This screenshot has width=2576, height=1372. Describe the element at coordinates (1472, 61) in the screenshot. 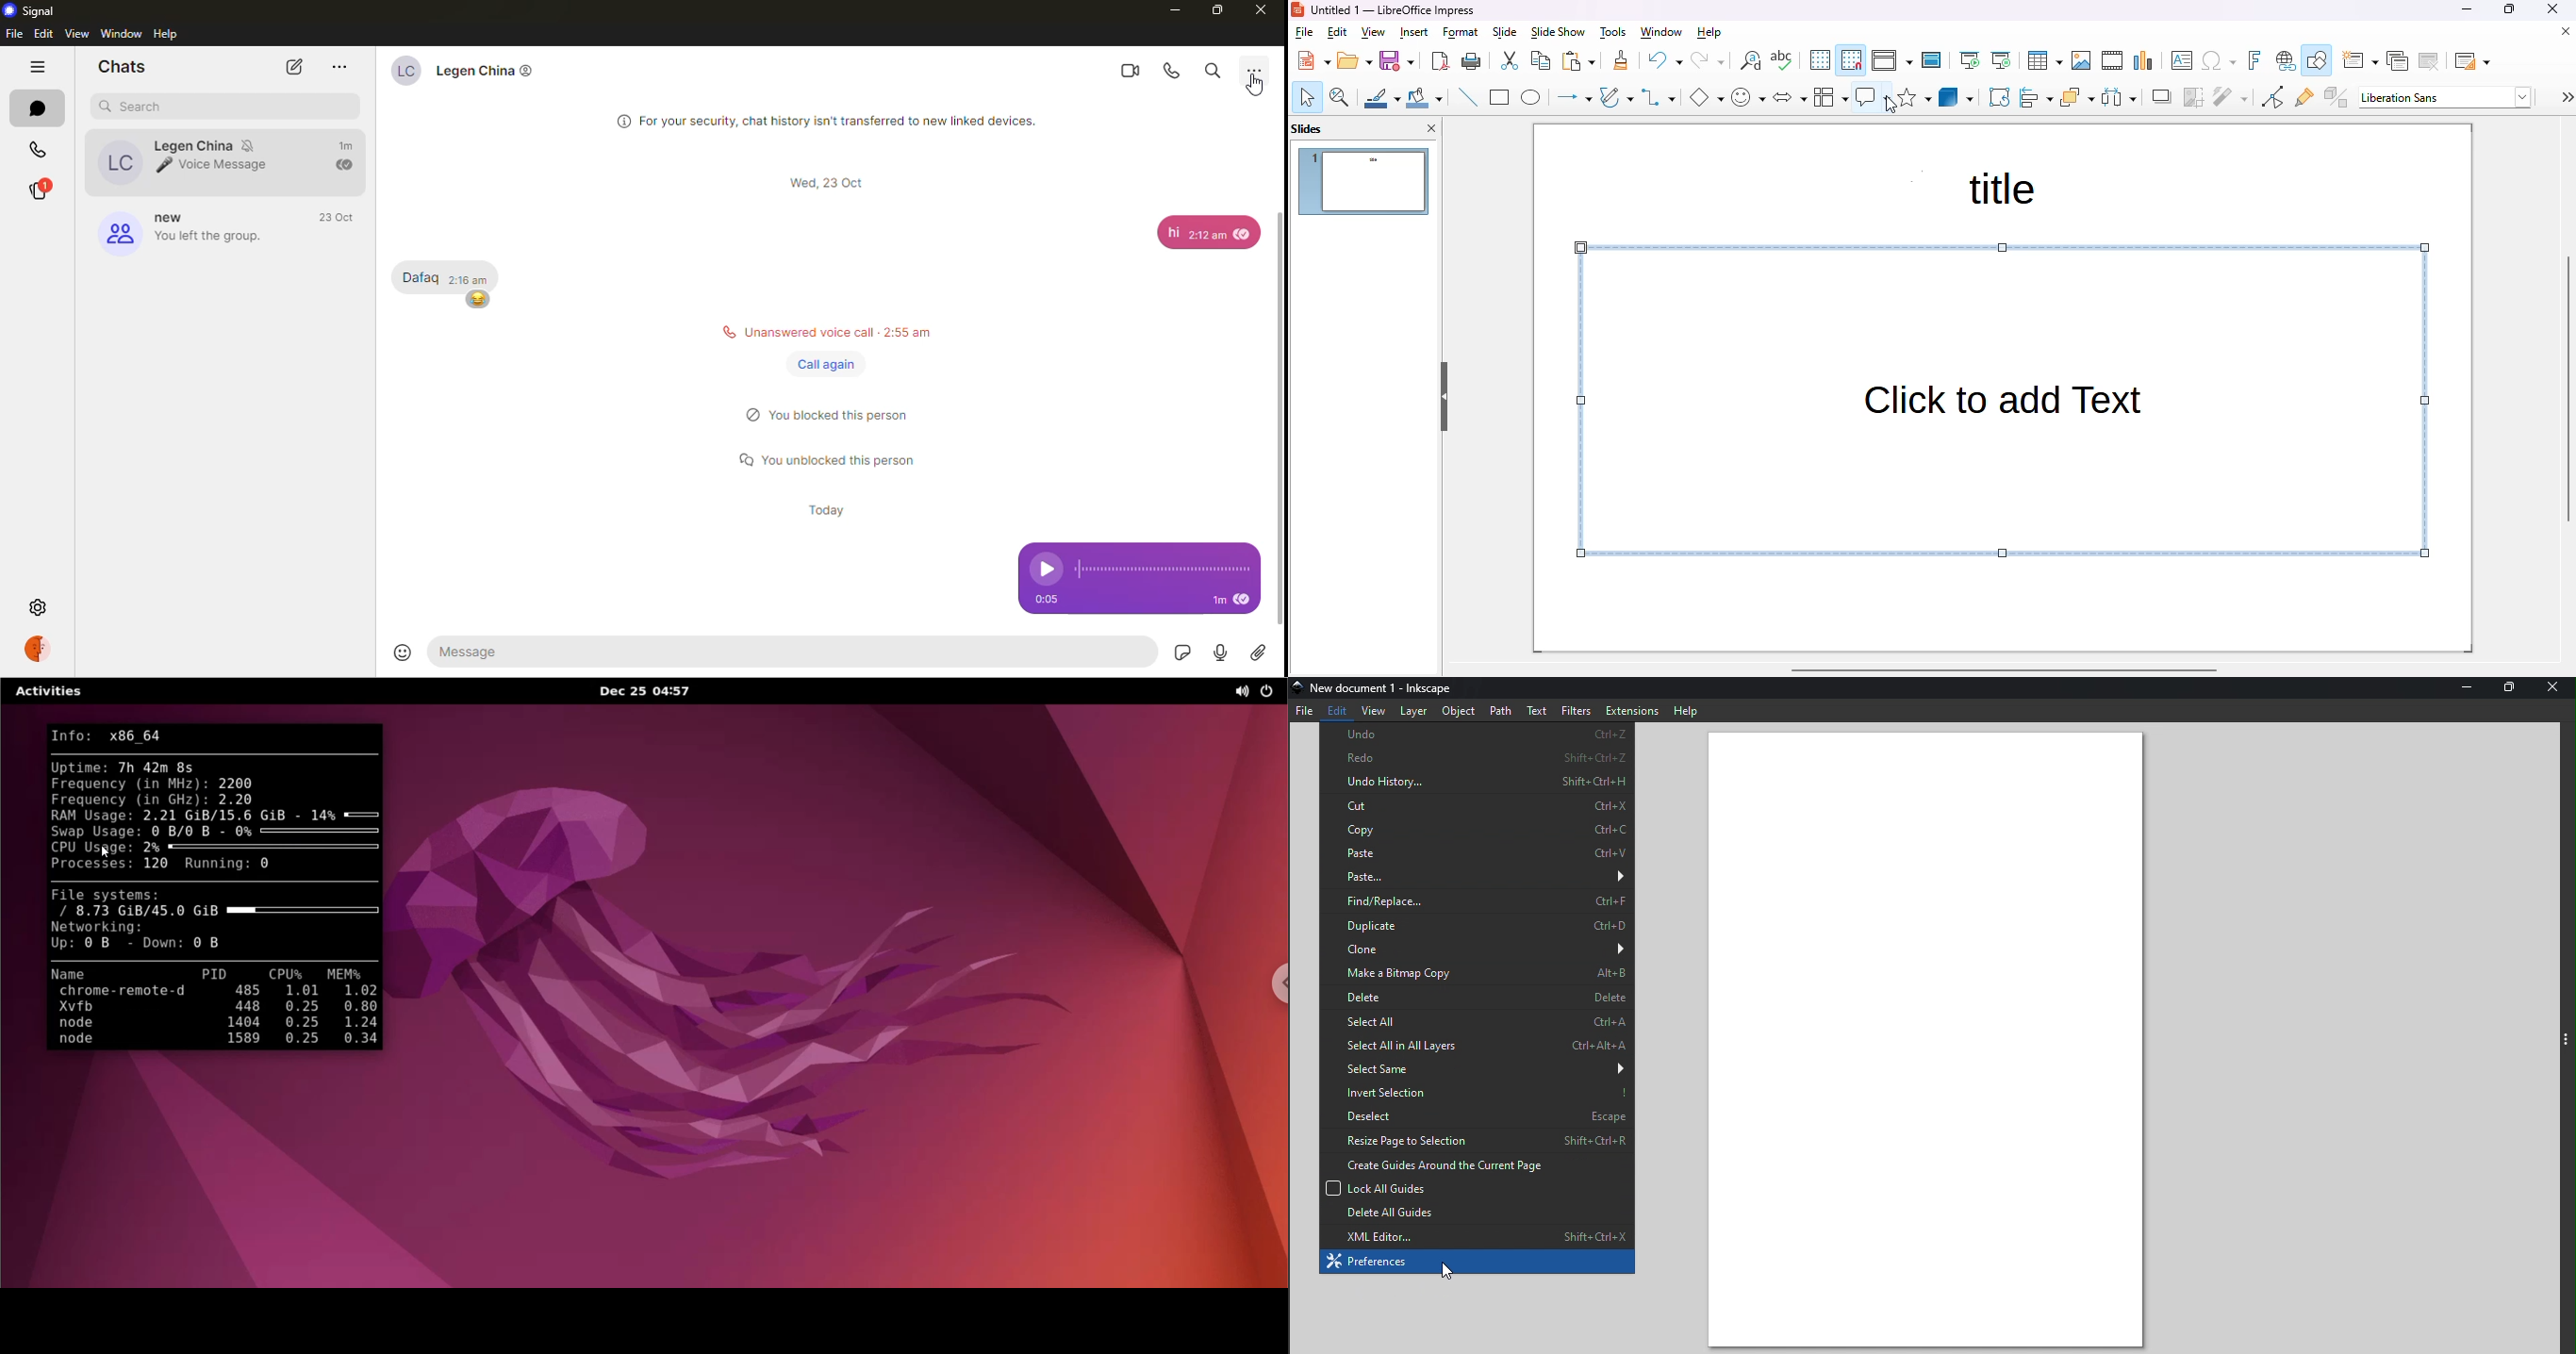

I see `print` at that location.